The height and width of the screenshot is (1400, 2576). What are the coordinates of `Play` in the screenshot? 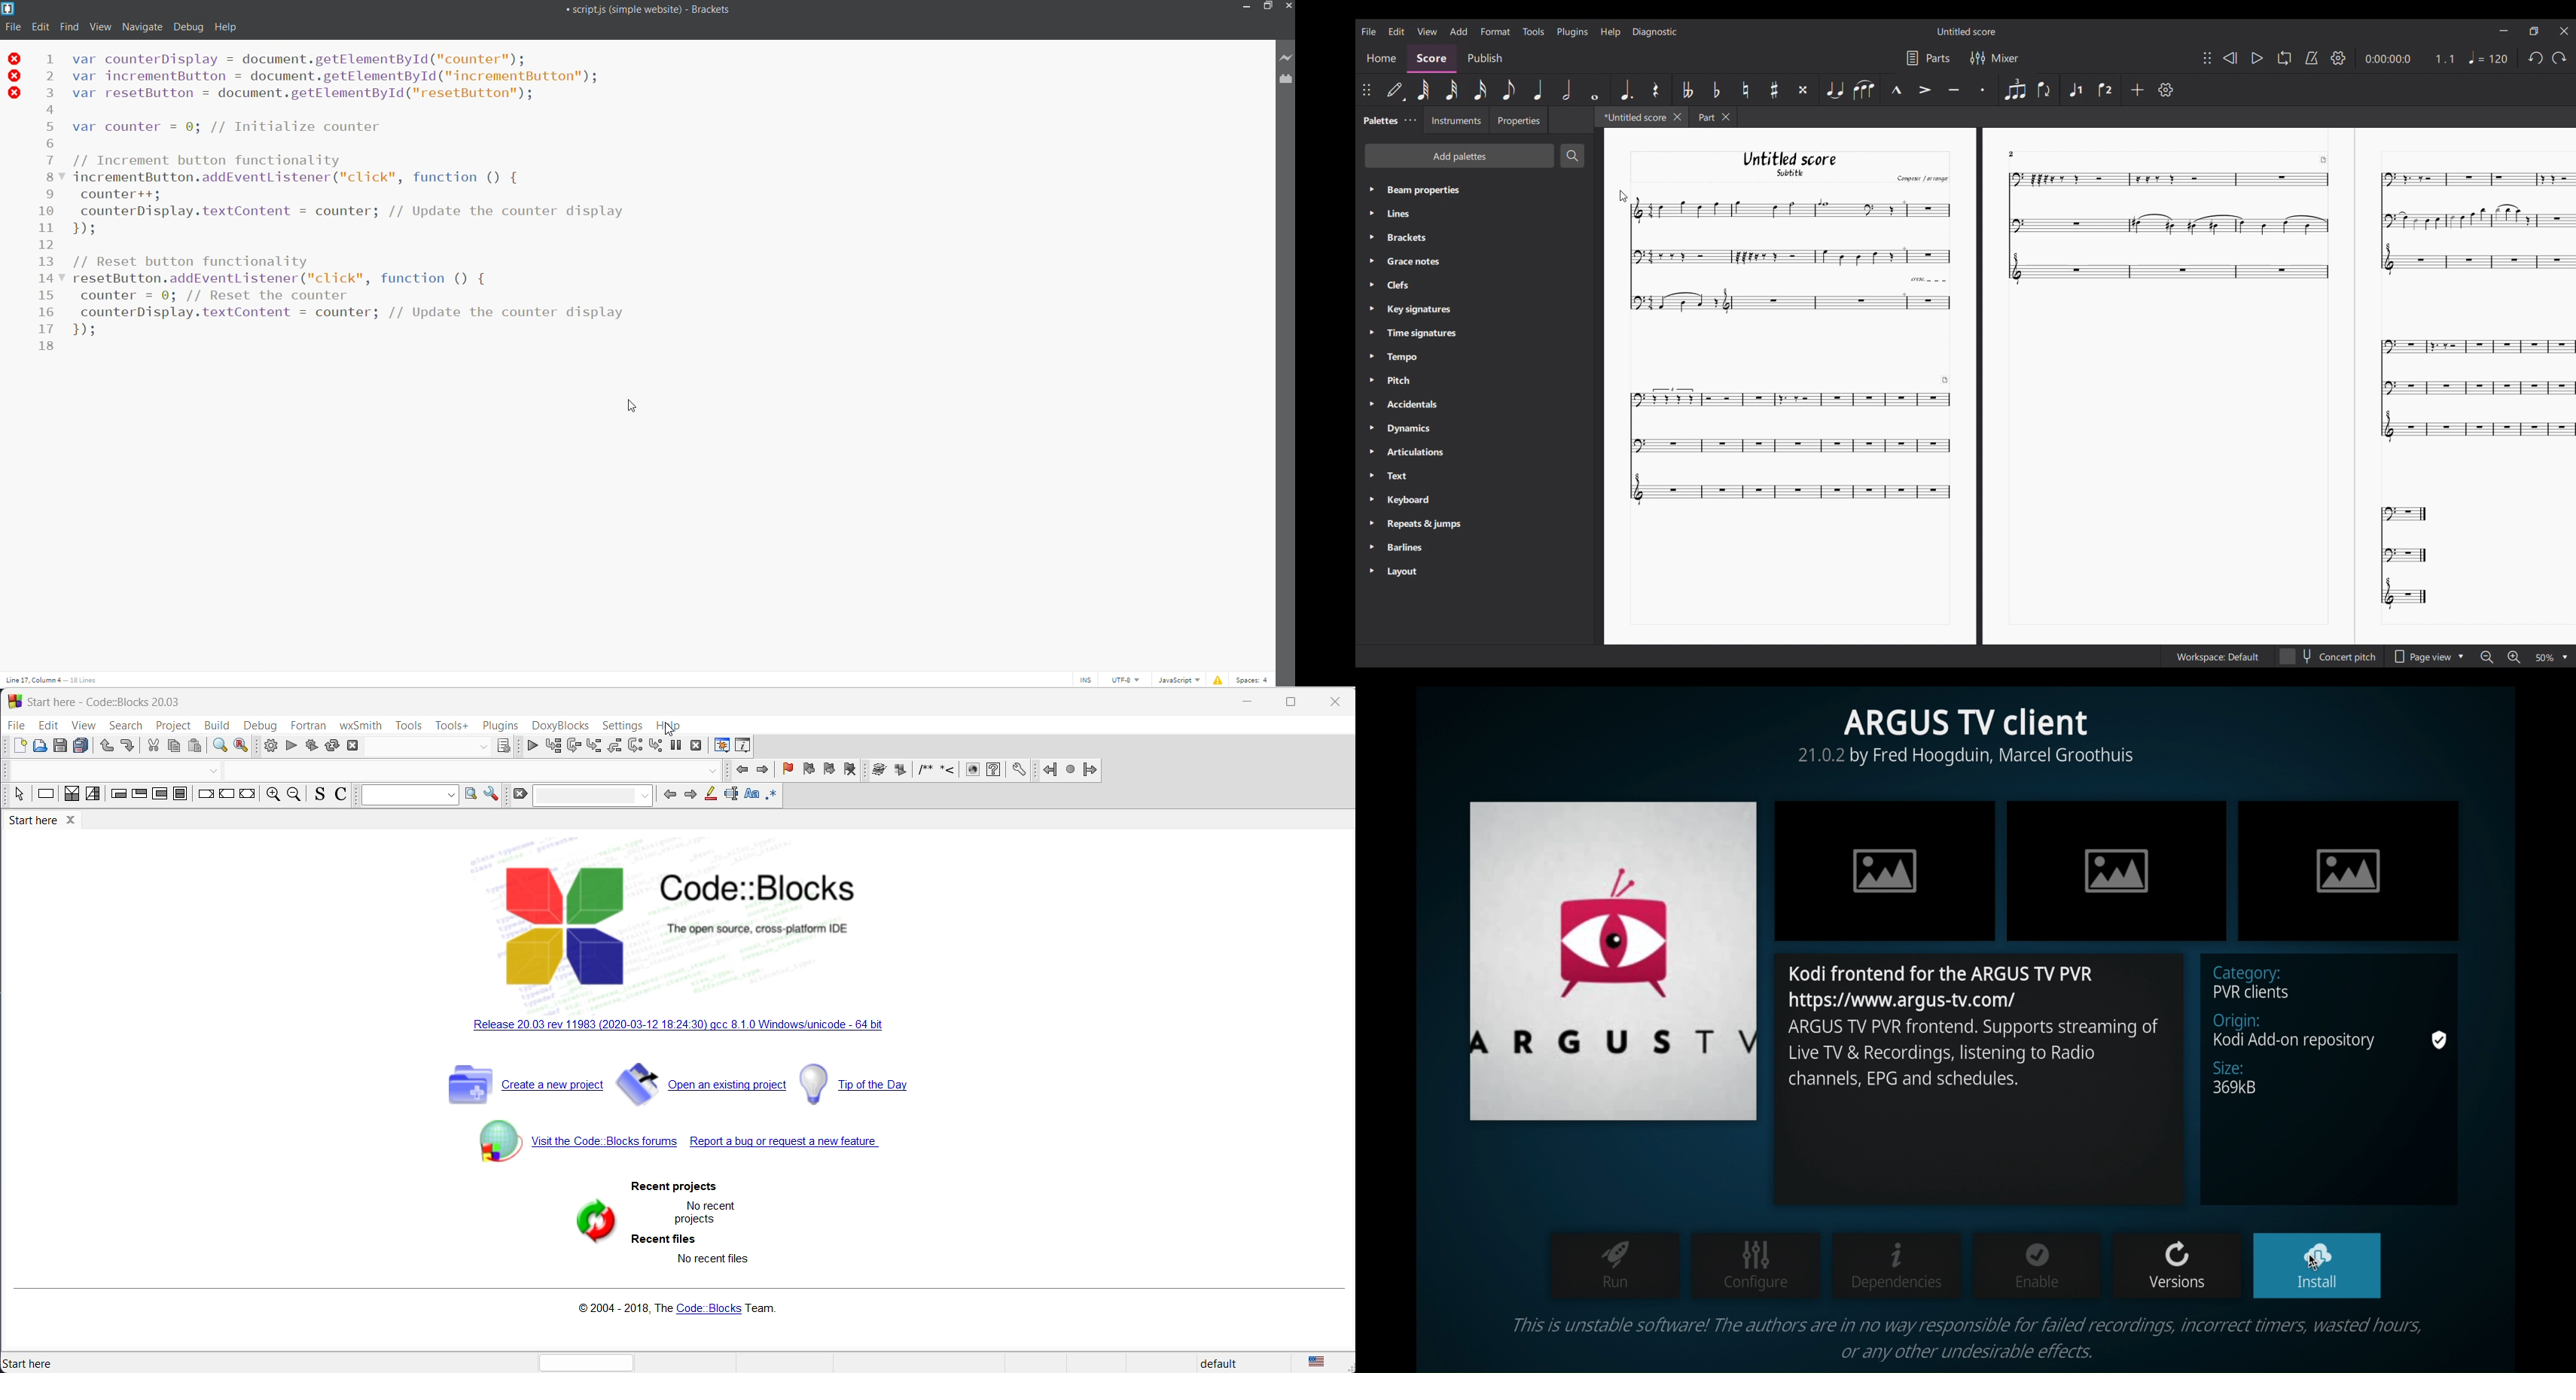 It's located at (2257, 58).